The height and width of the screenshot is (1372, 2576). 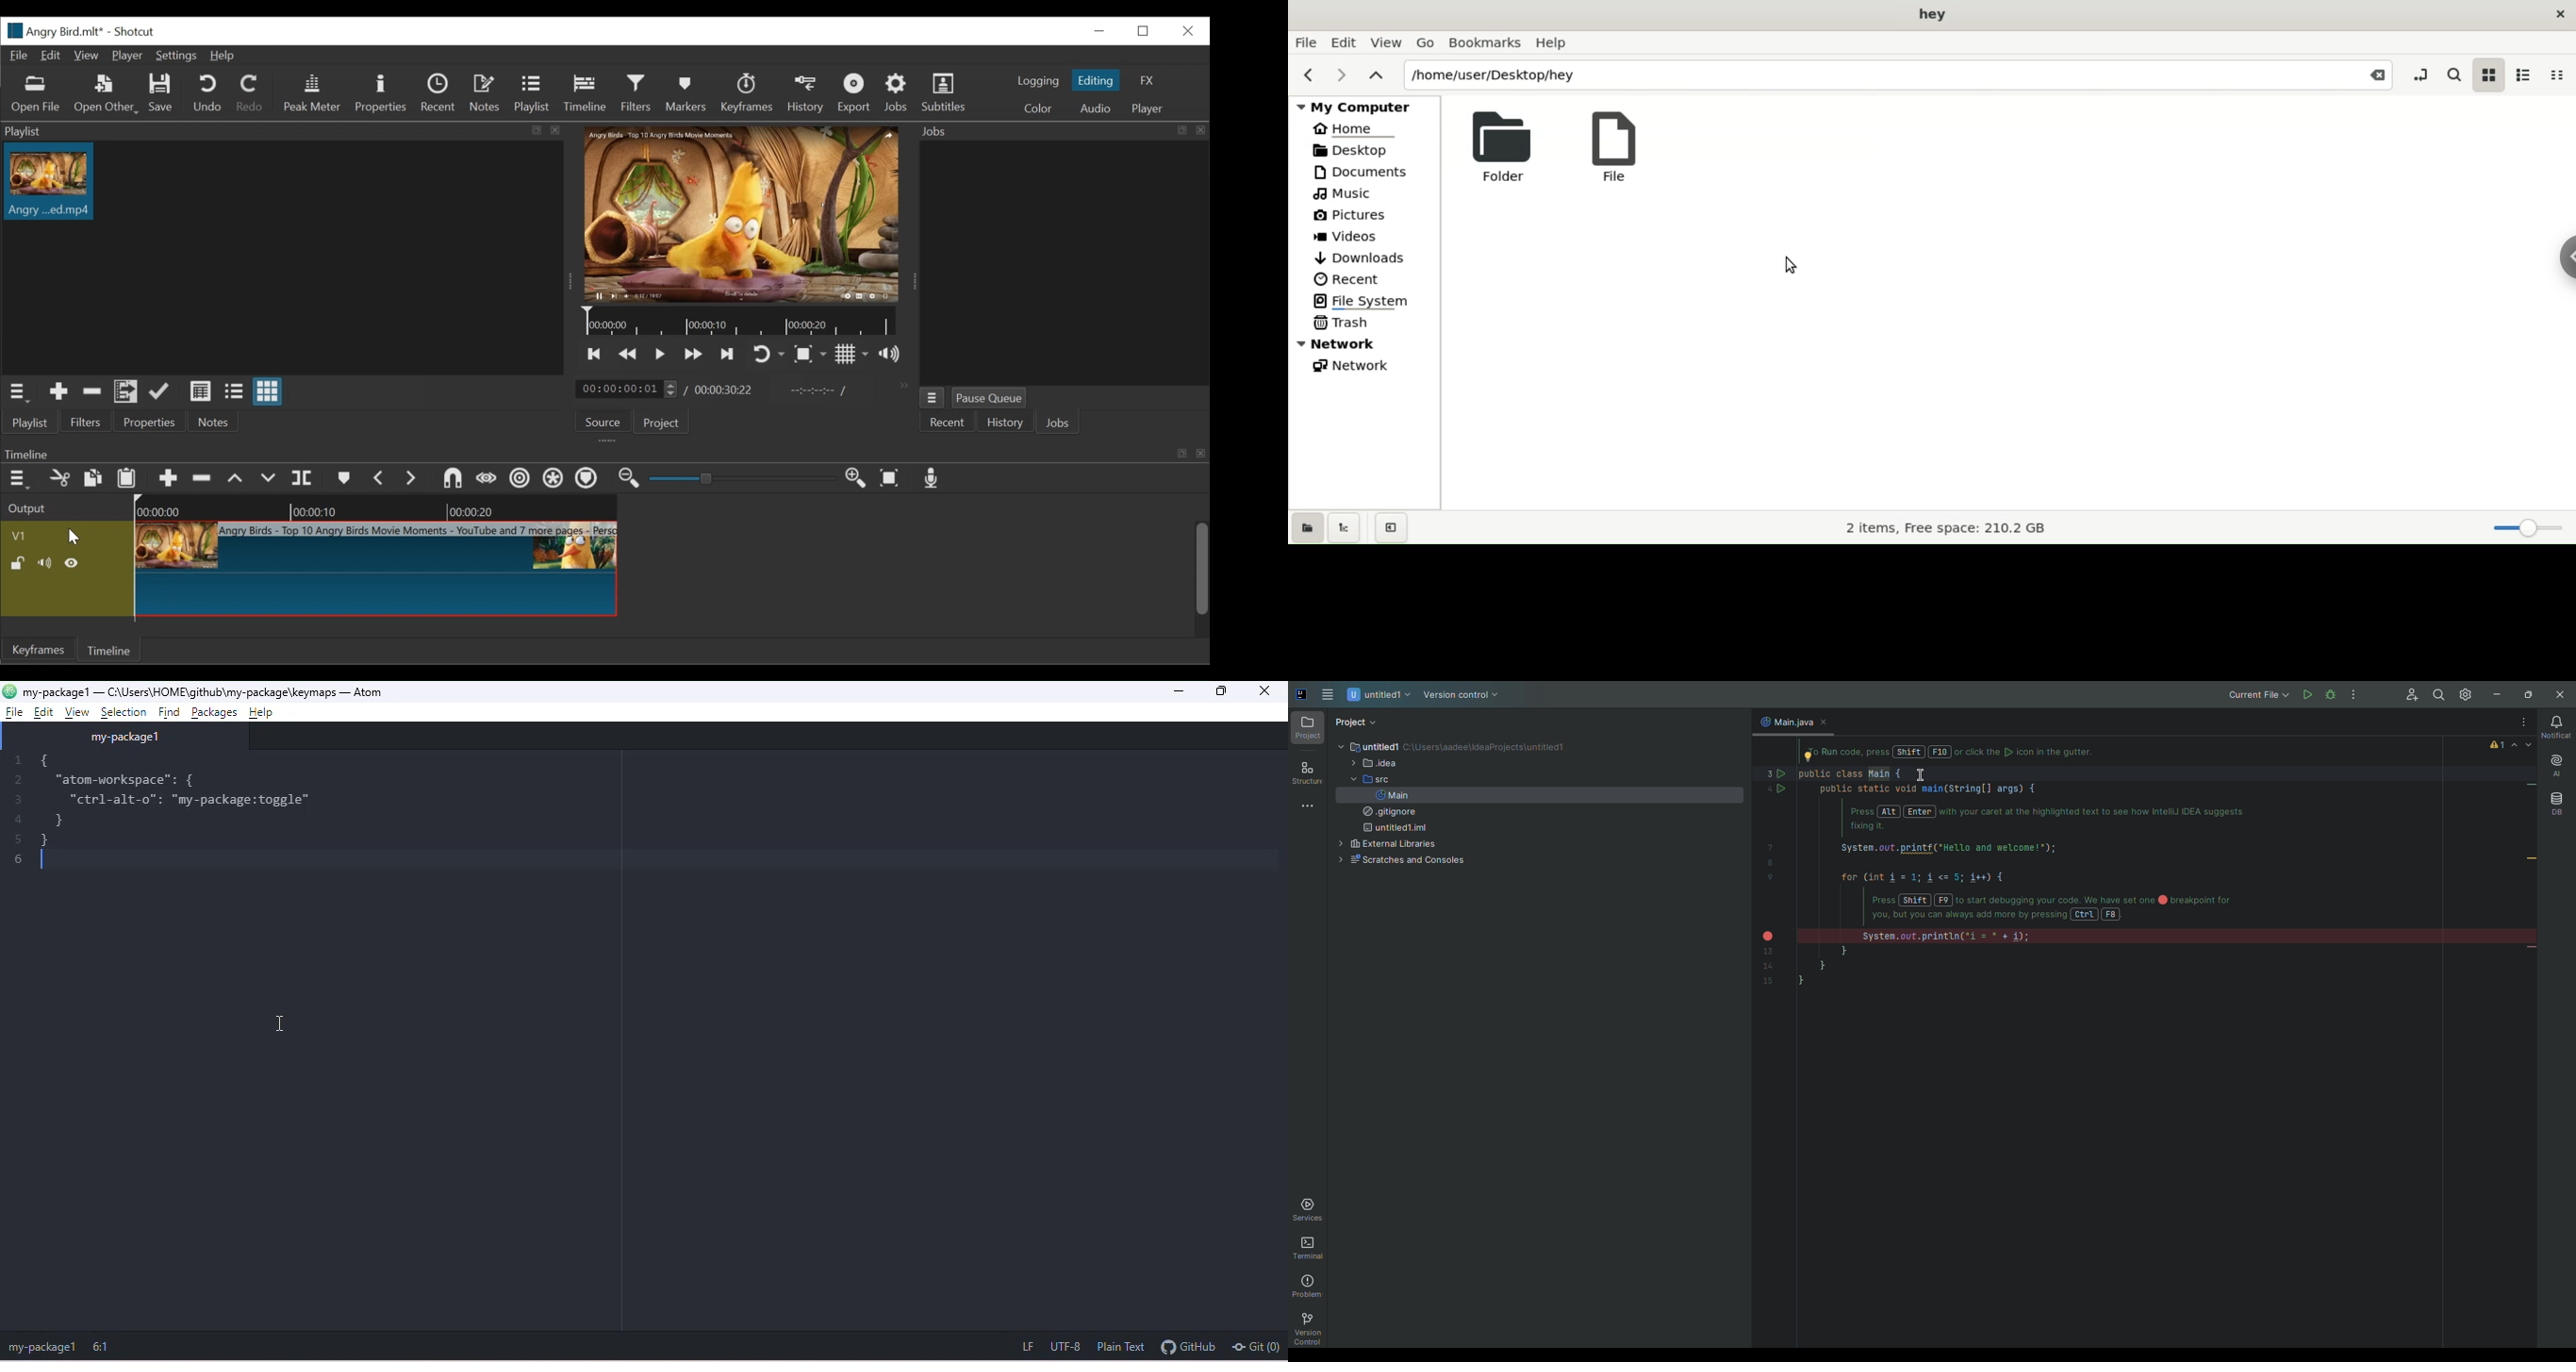 What do you see at coordinates (1039, 82) in the screenshot?
I see `logging` at bounding box center [1039, 82].